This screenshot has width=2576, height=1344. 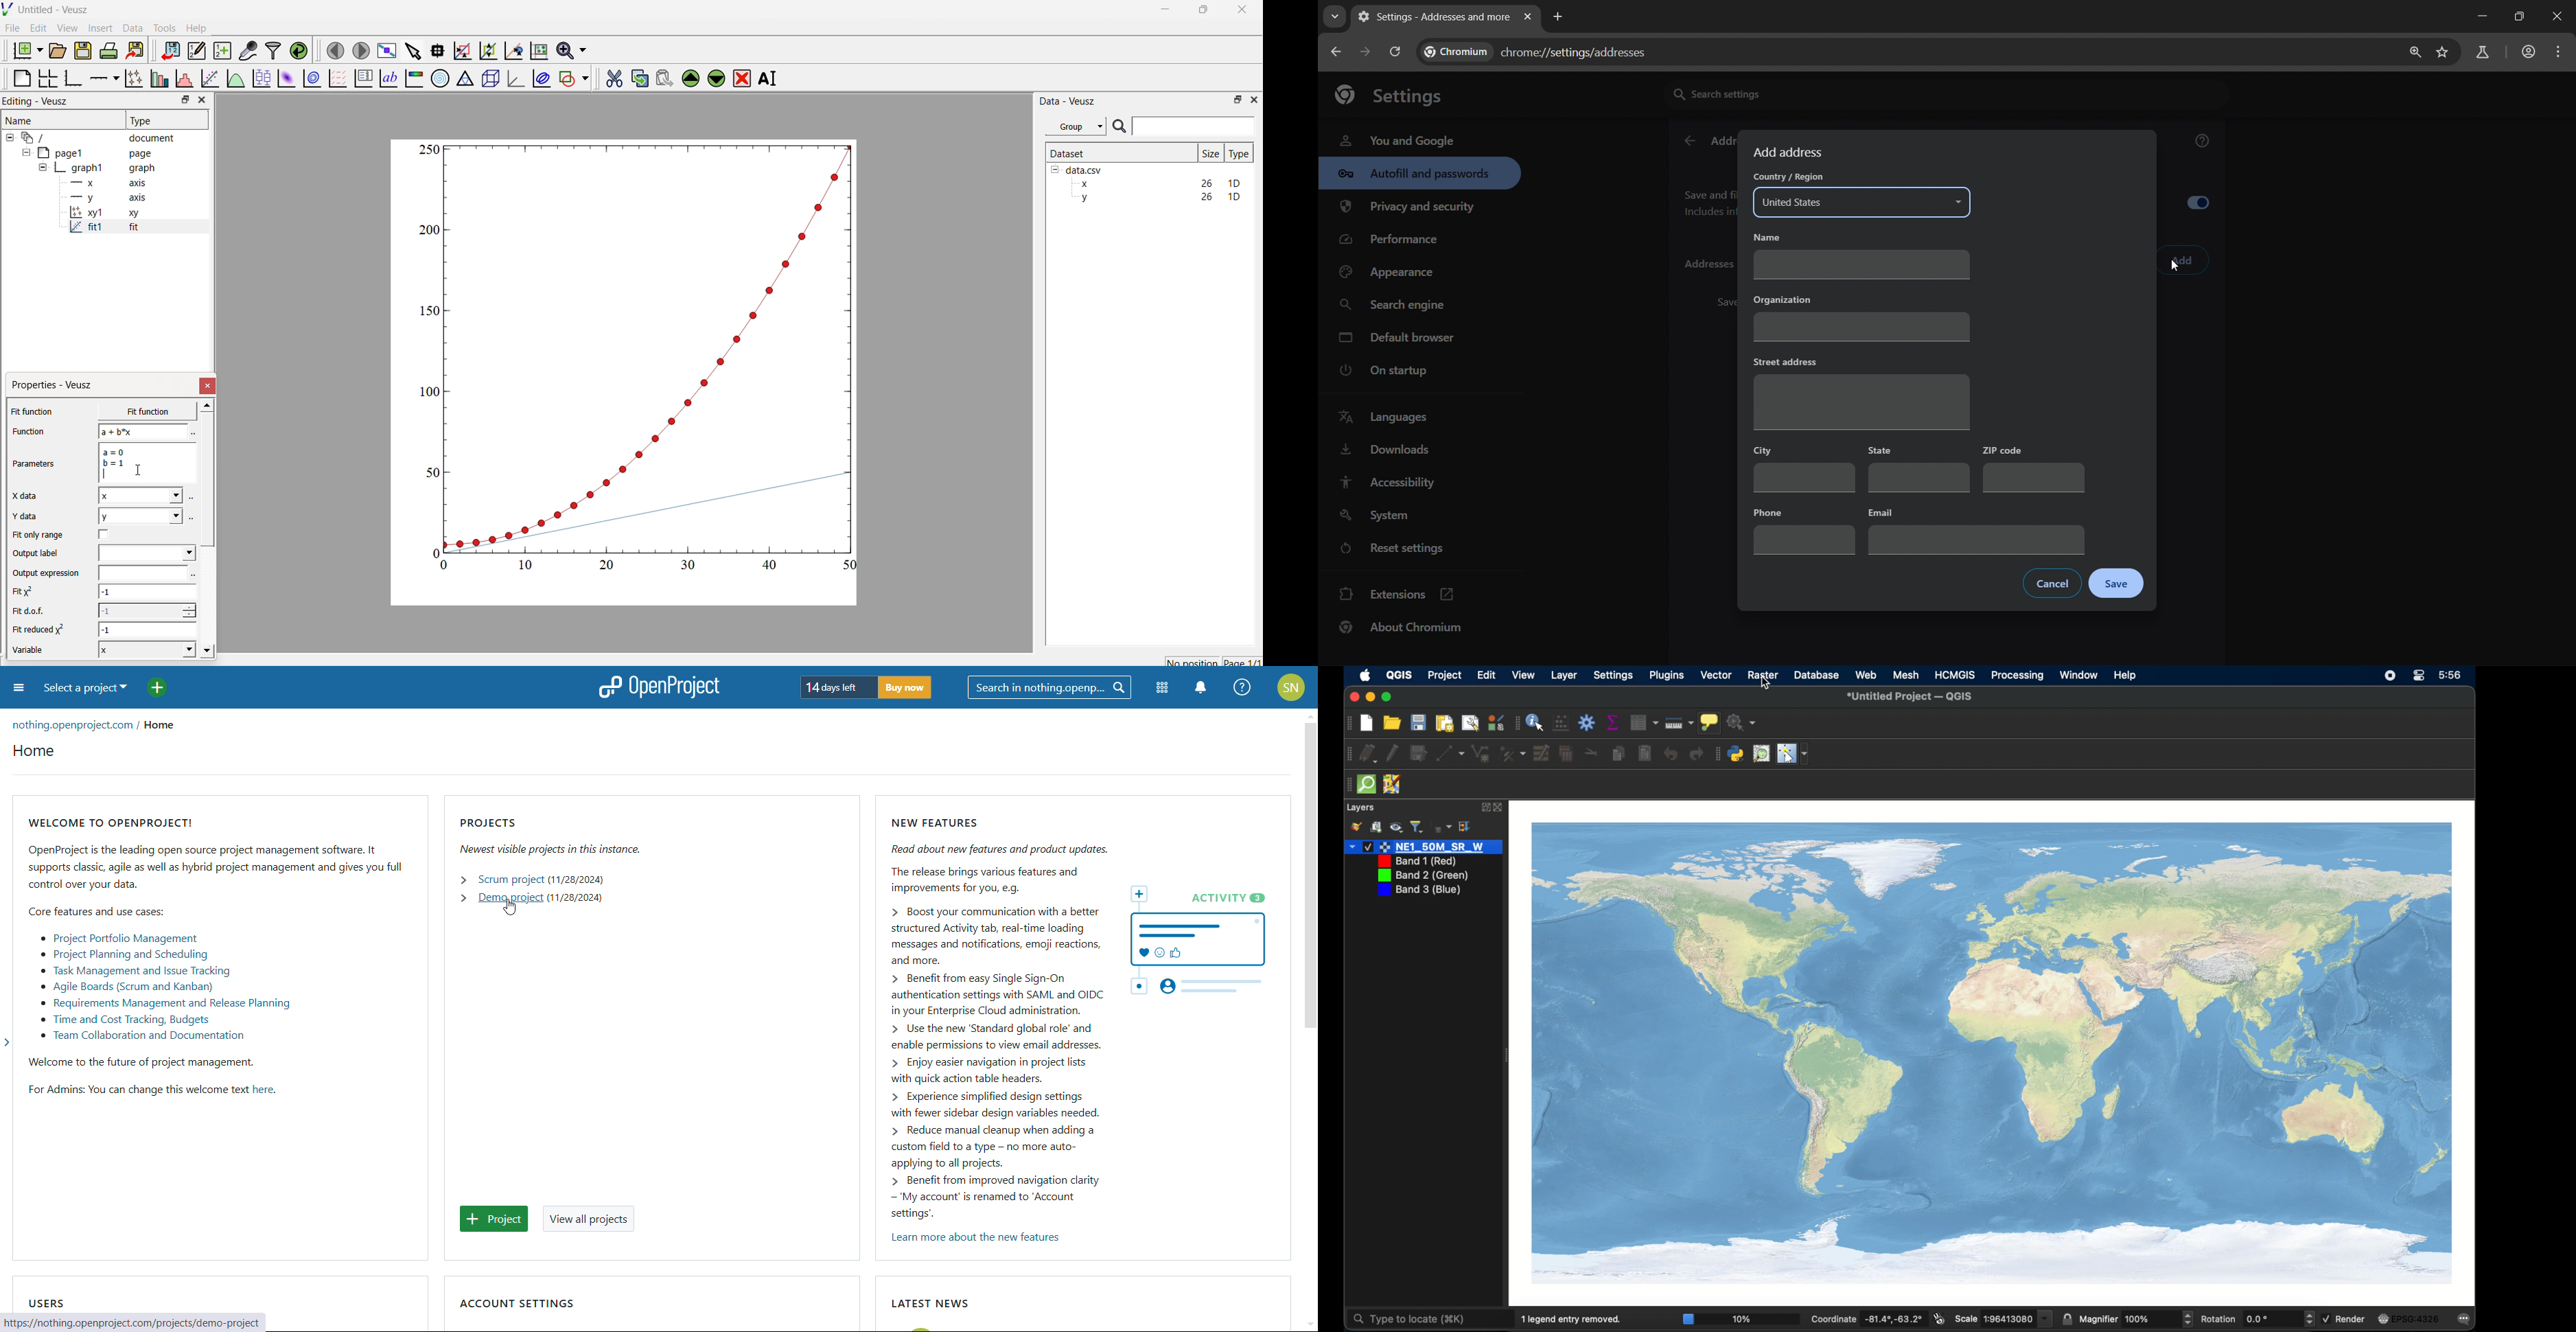 I want to click on USERS, so click(x=46, y=1300).